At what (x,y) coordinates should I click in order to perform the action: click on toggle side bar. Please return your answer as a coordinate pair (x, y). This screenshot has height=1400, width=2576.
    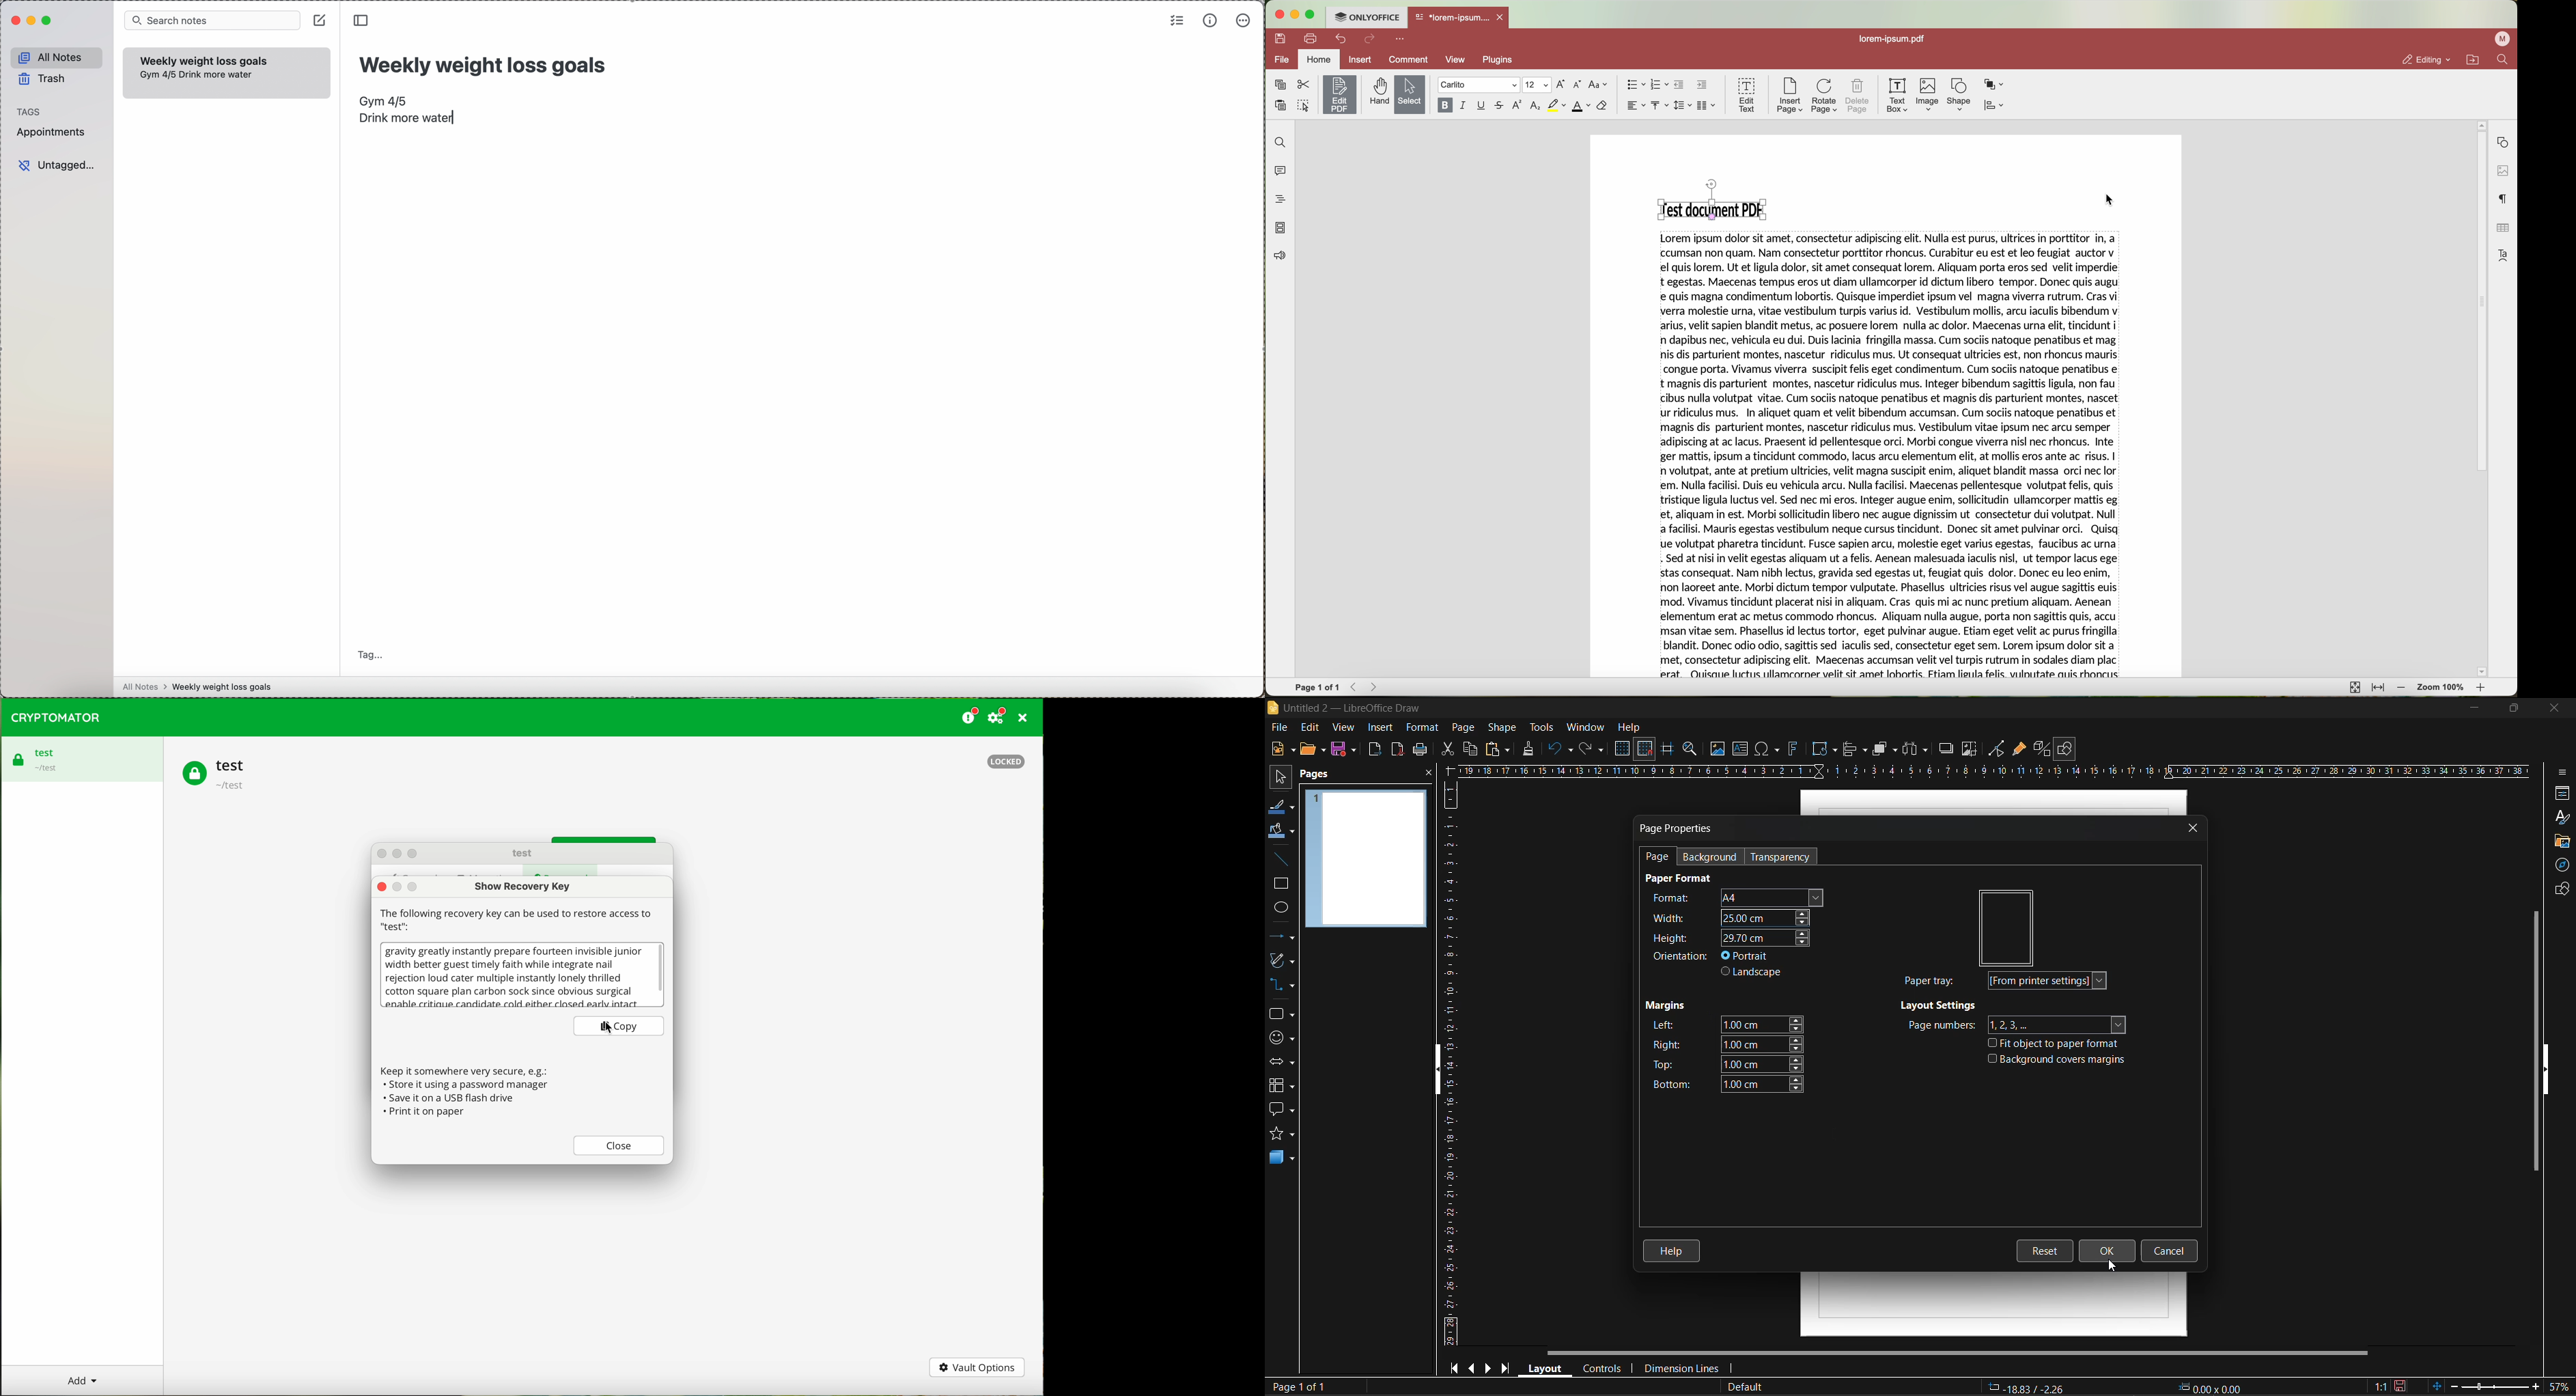
    Looking at the image, I should click on (364, 20).